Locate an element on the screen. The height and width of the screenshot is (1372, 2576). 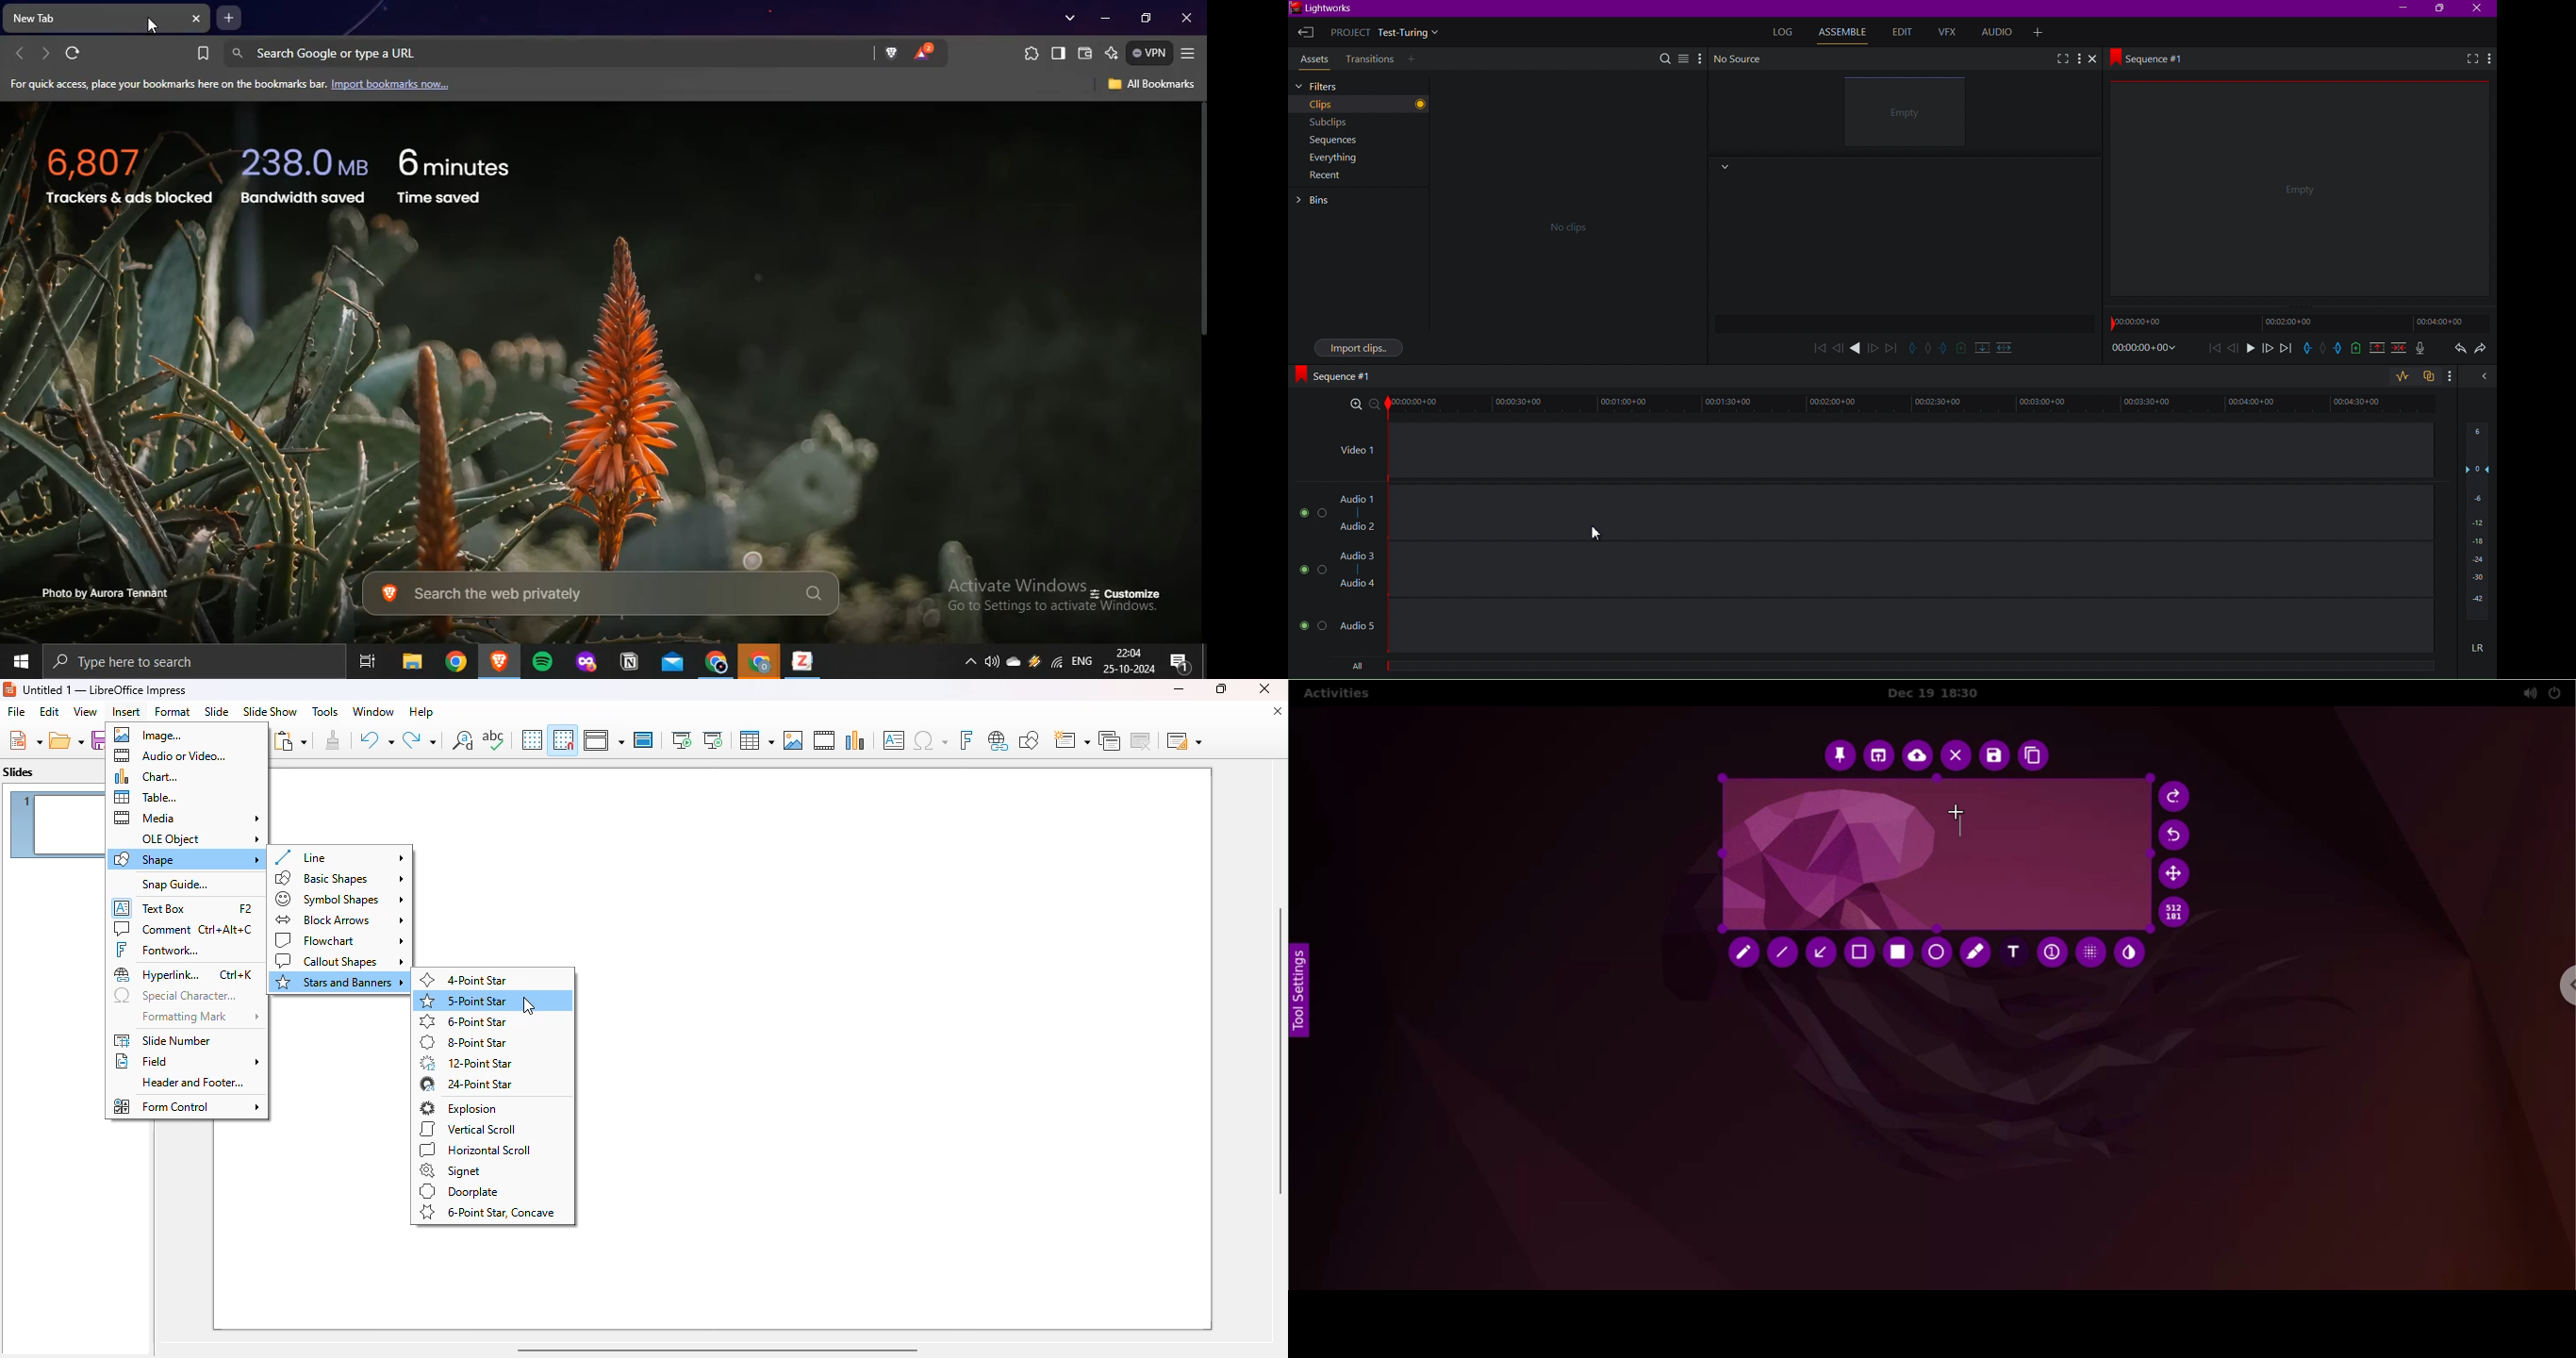
search tabs is located at coordinates (1069, 19).